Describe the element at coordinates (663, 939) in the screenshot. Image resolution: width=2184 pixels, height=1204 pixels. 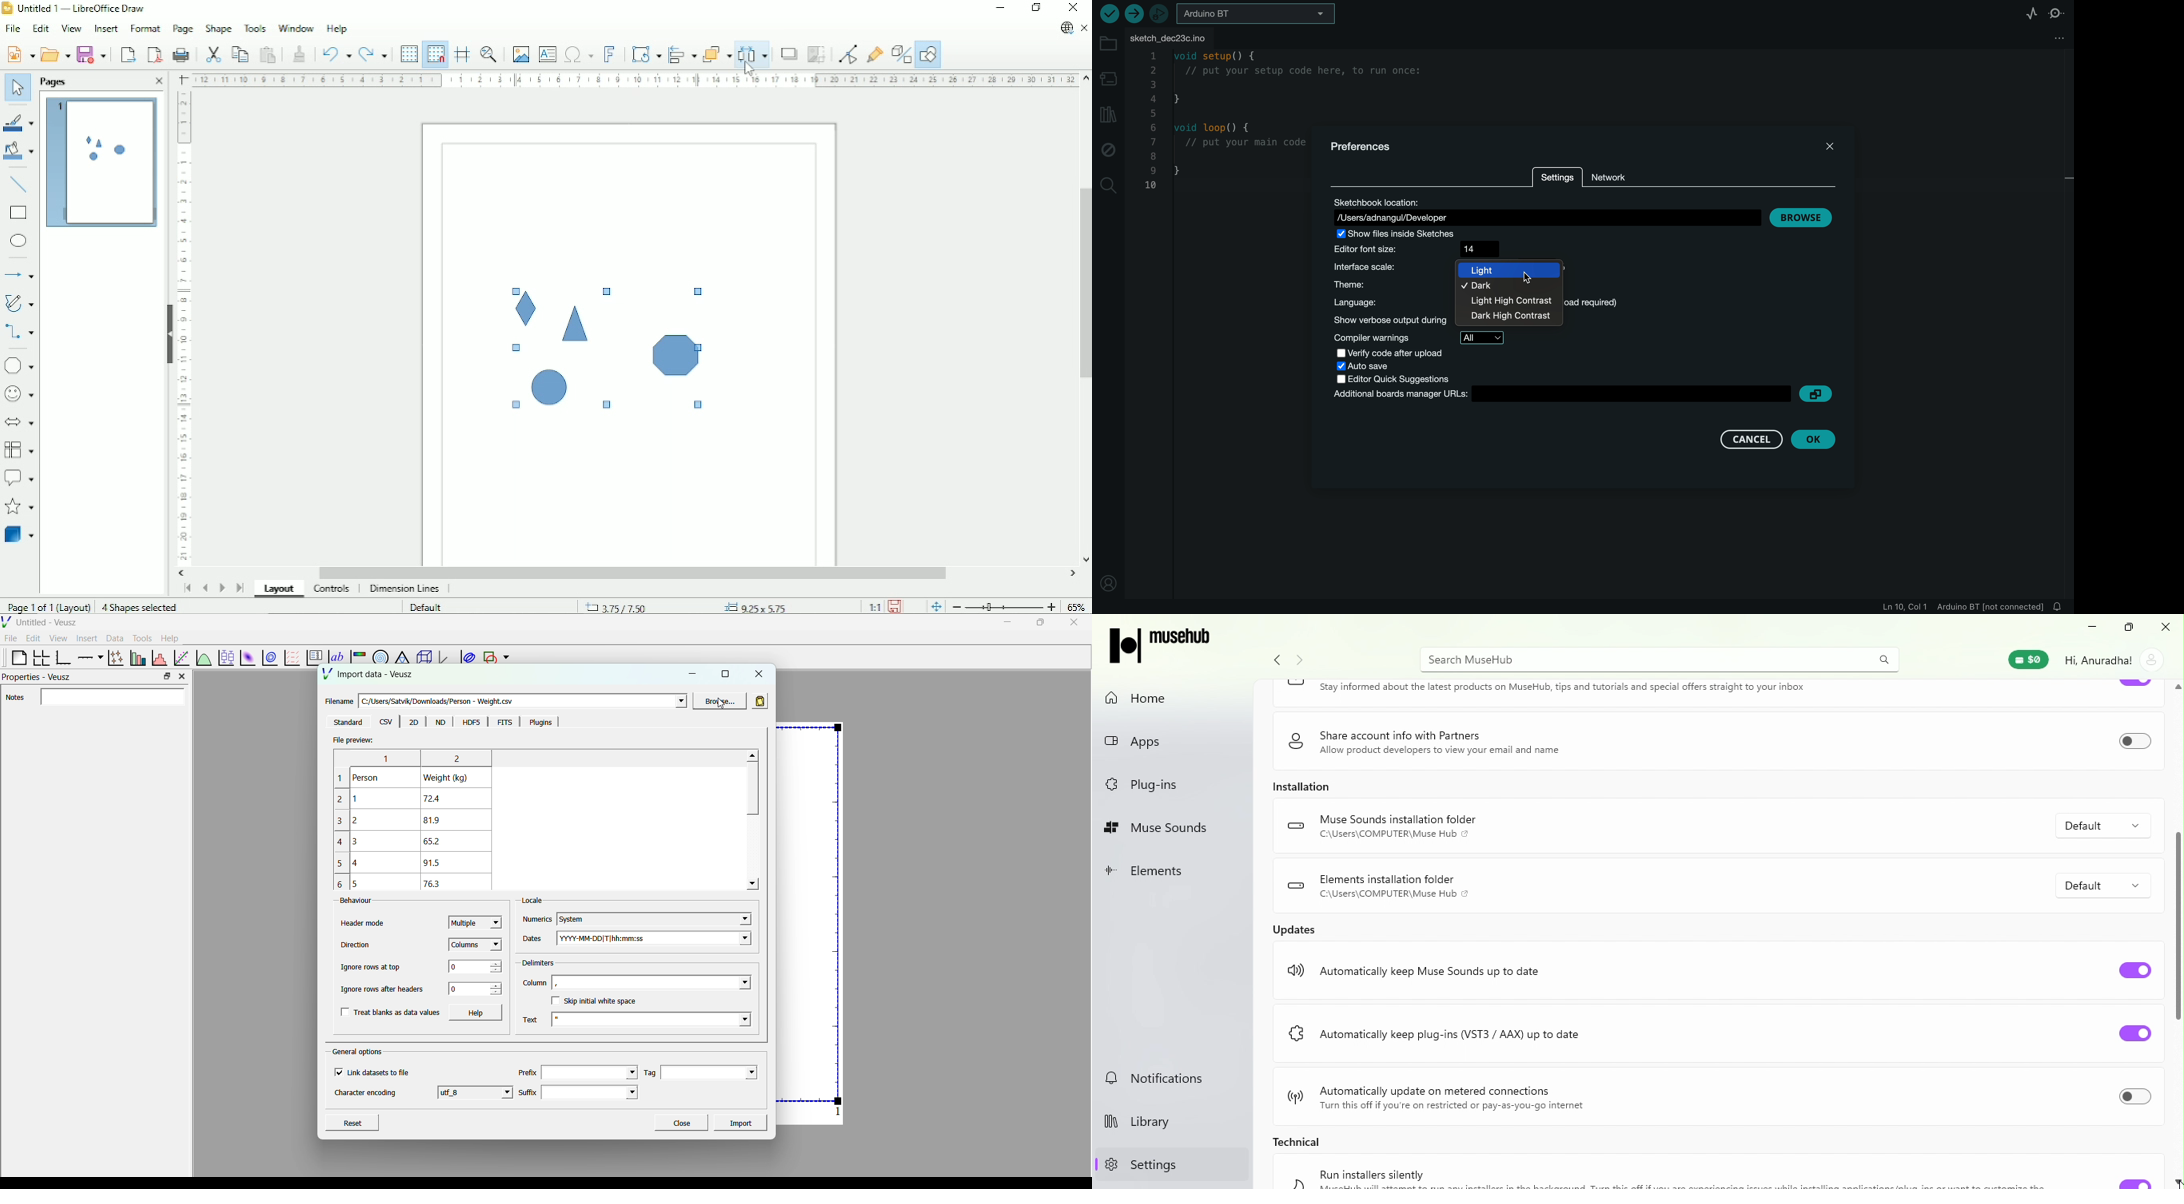
I see `YYYY-MM-DD|T|hh:mm:ss - dropdown` at that location.